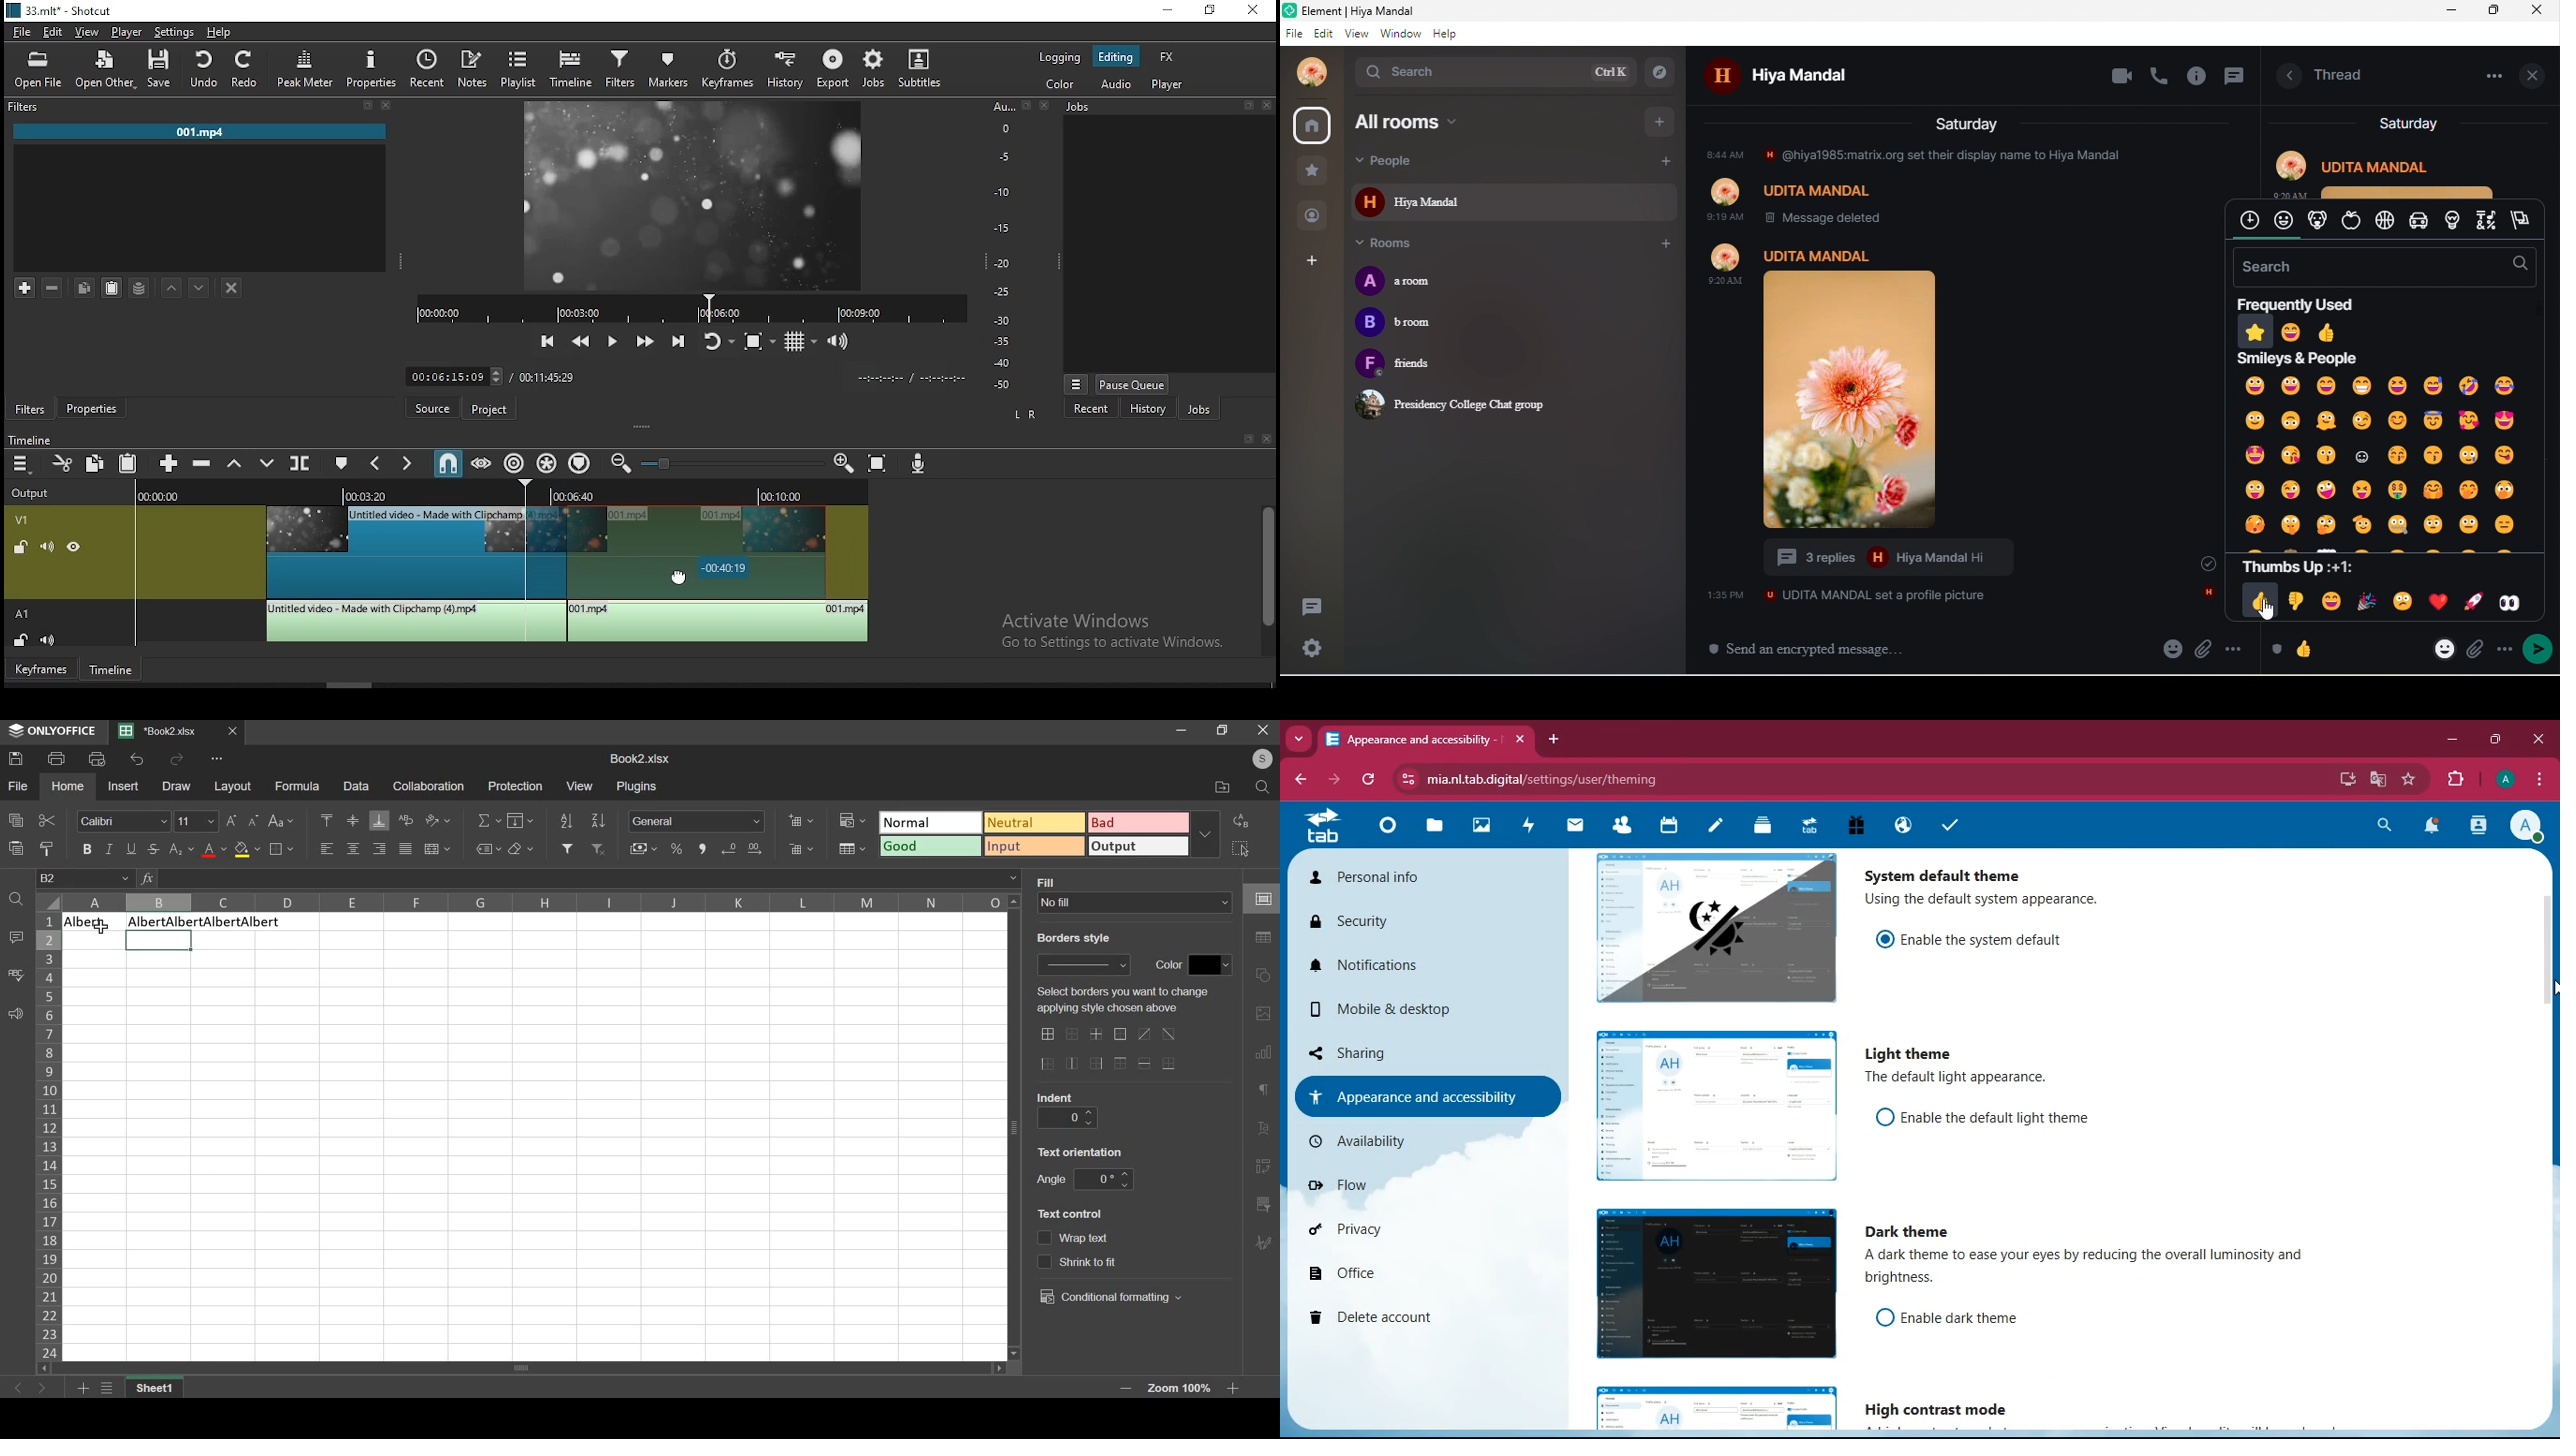 This screenshot has height=1456, width=2576. I want to click on a room, so click(1411, 281).